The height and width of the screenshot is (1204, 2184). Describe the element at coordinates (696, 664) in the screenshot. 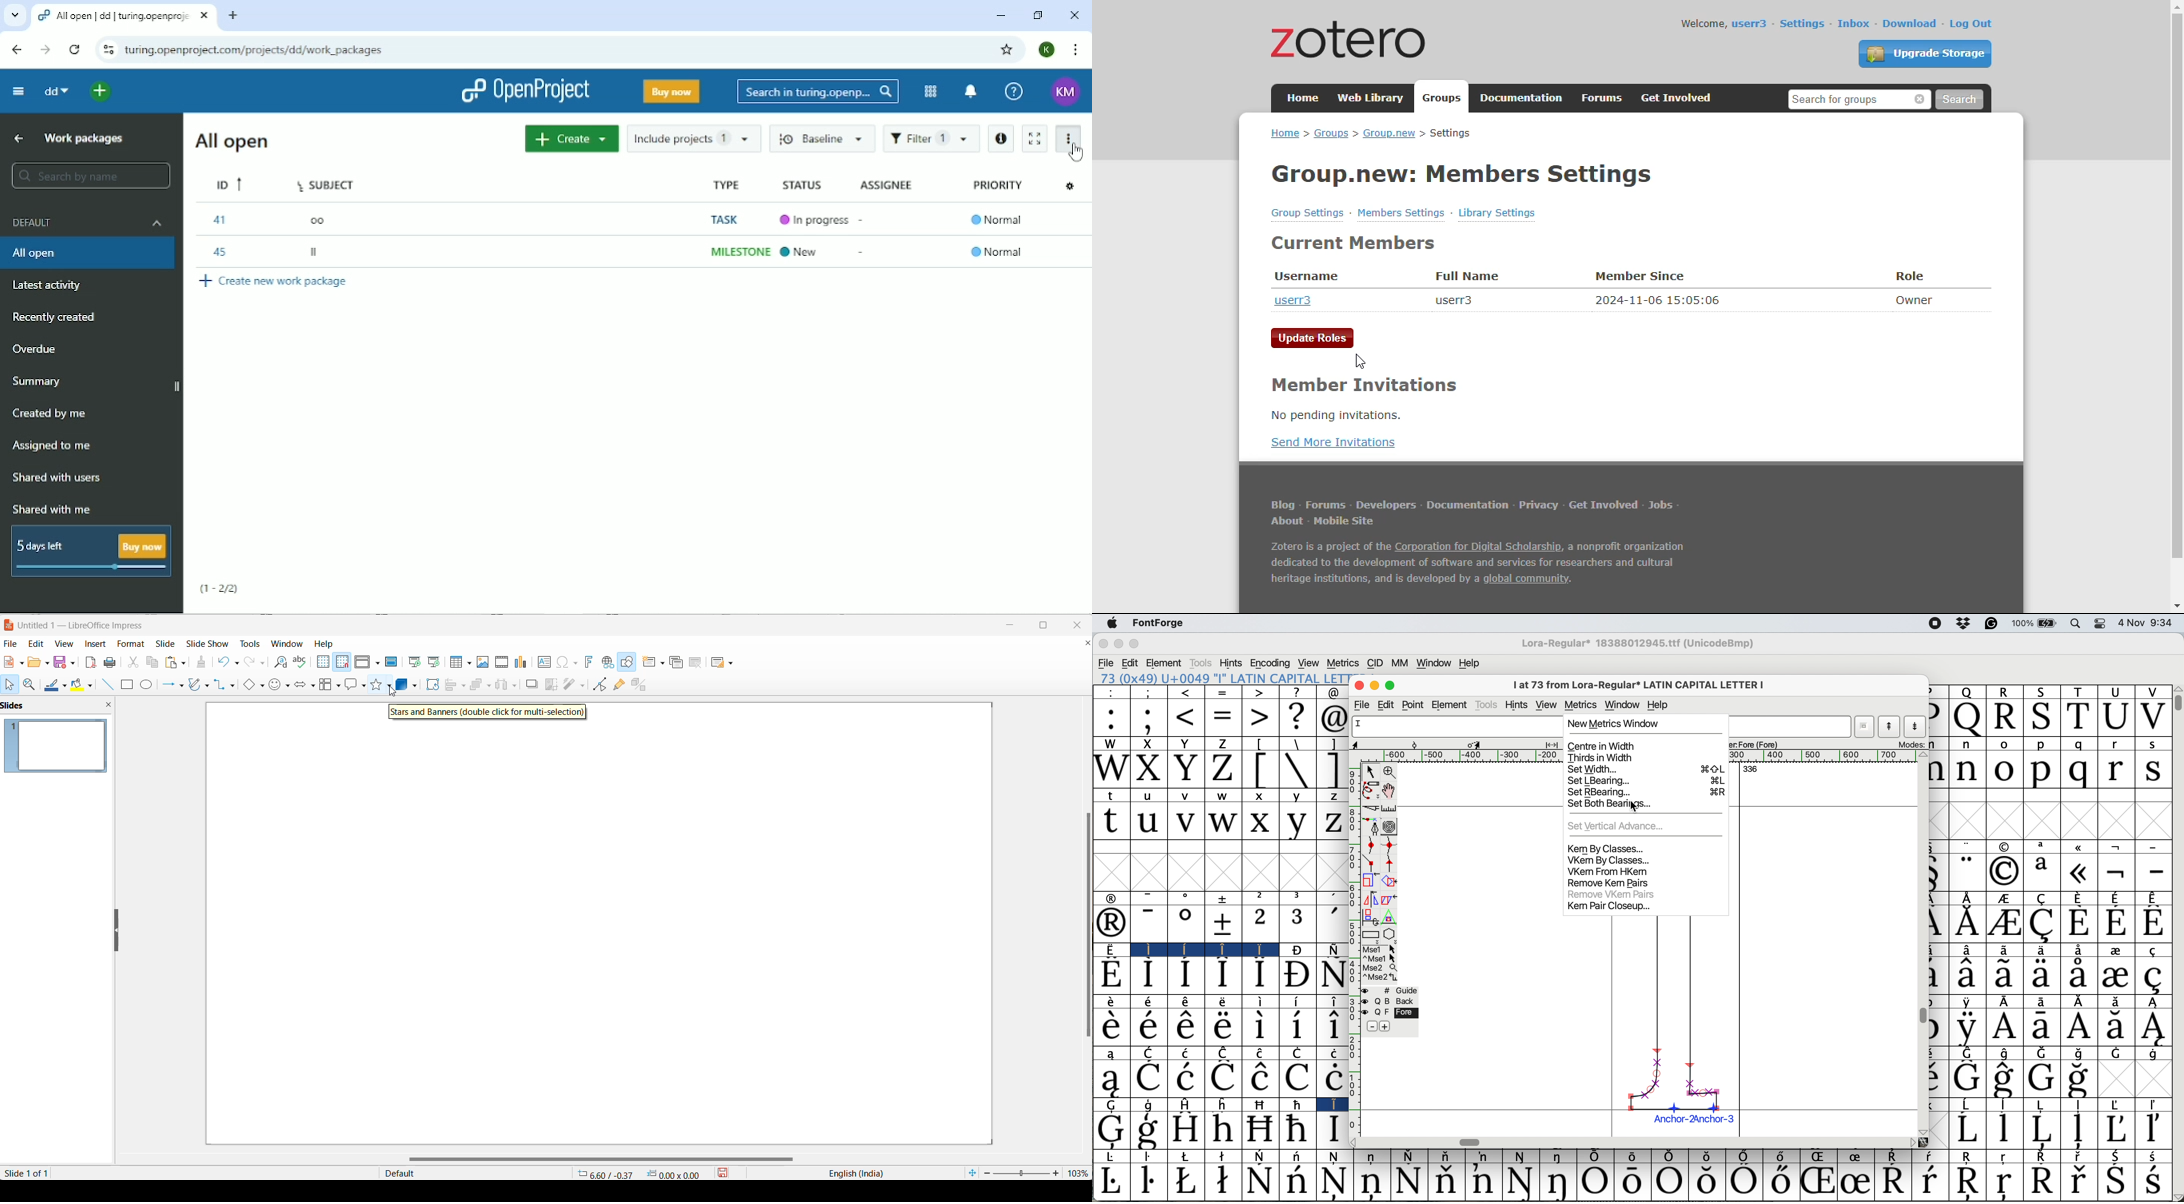

I see `DELETE SLIDE` at that location.